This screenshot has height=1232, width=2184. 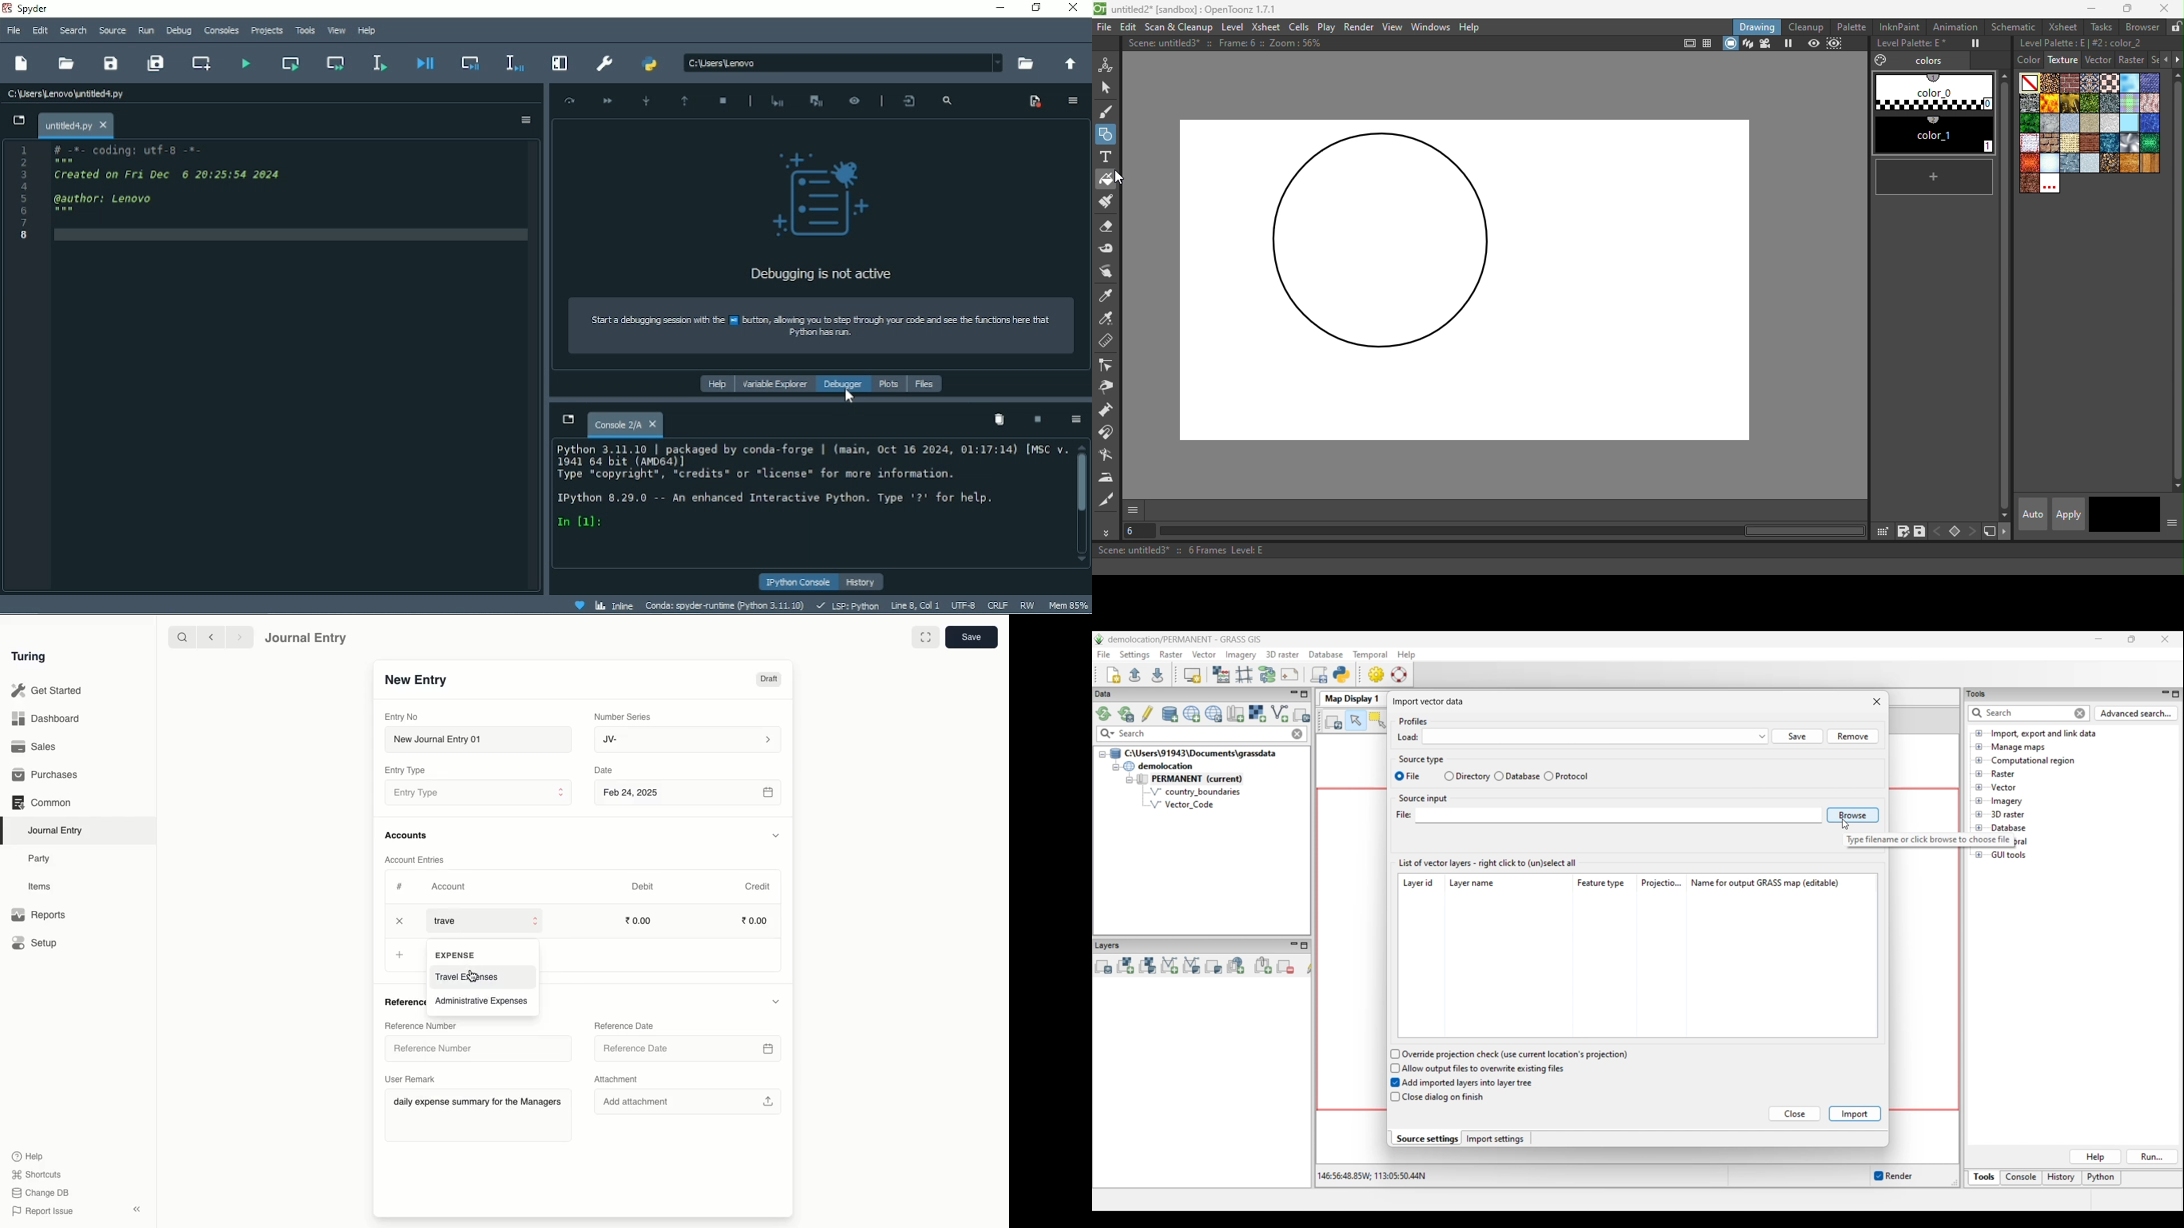 I want to click on Save all files, so click(x=156, y=64).